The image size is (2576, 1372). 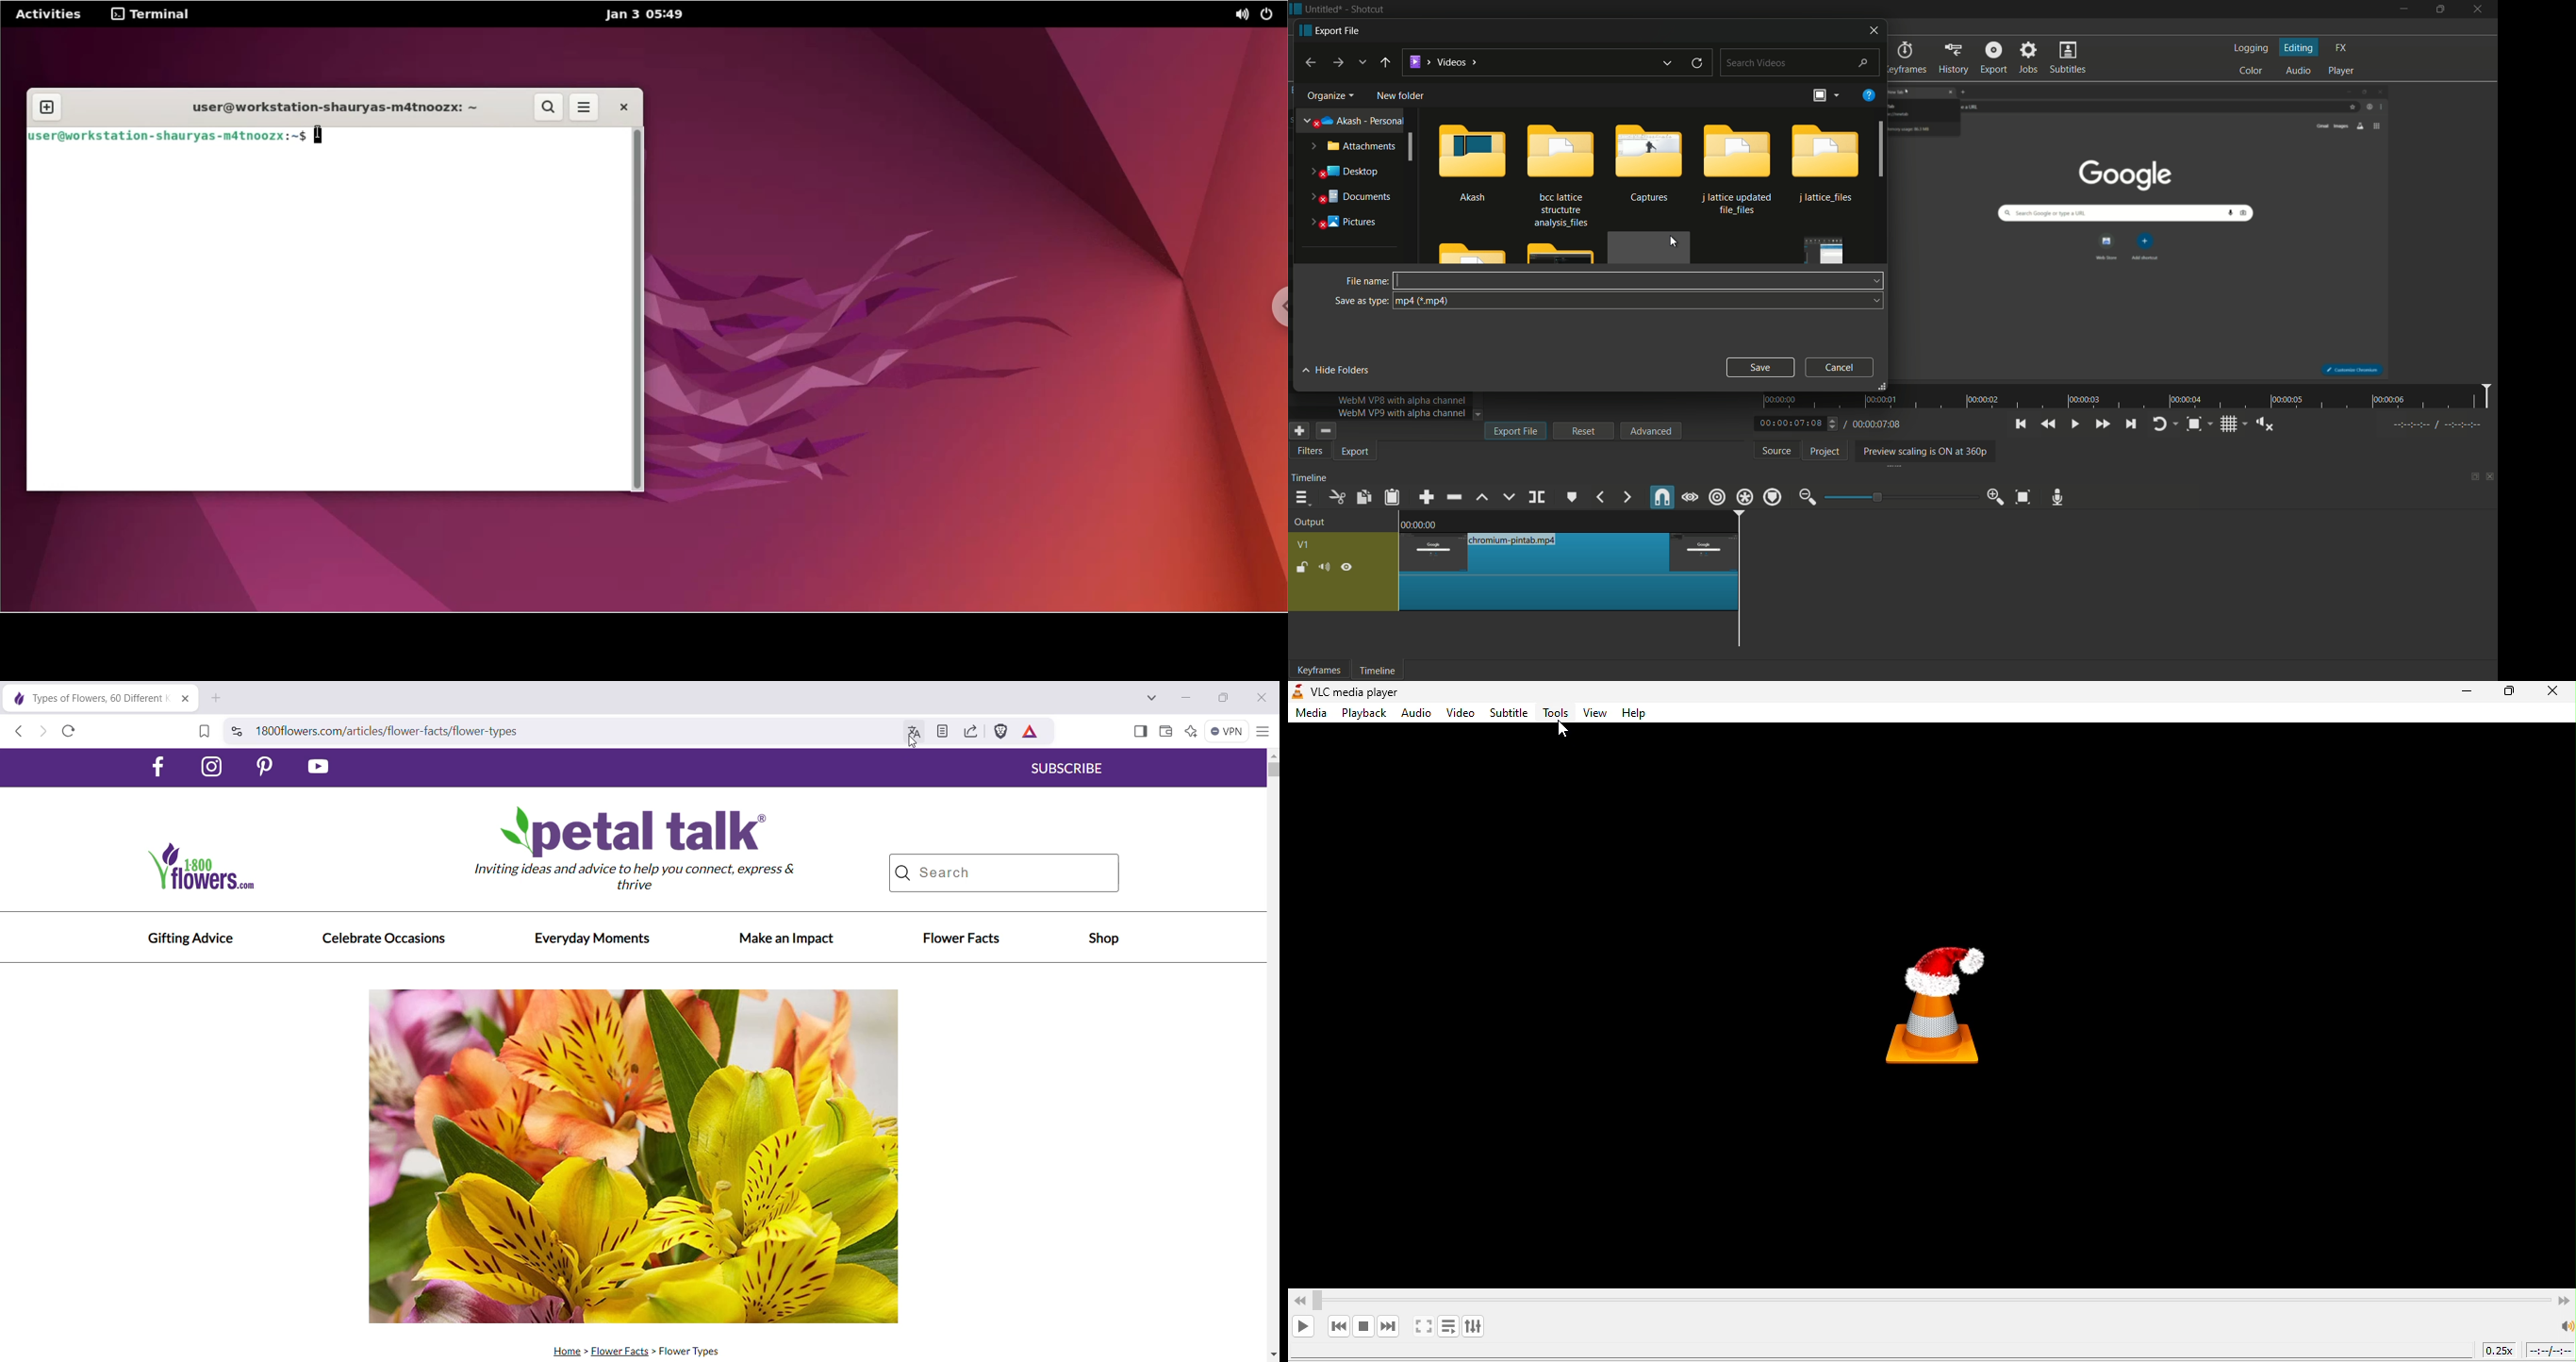 I want to click on sound options, so click(x=1239, y=16).